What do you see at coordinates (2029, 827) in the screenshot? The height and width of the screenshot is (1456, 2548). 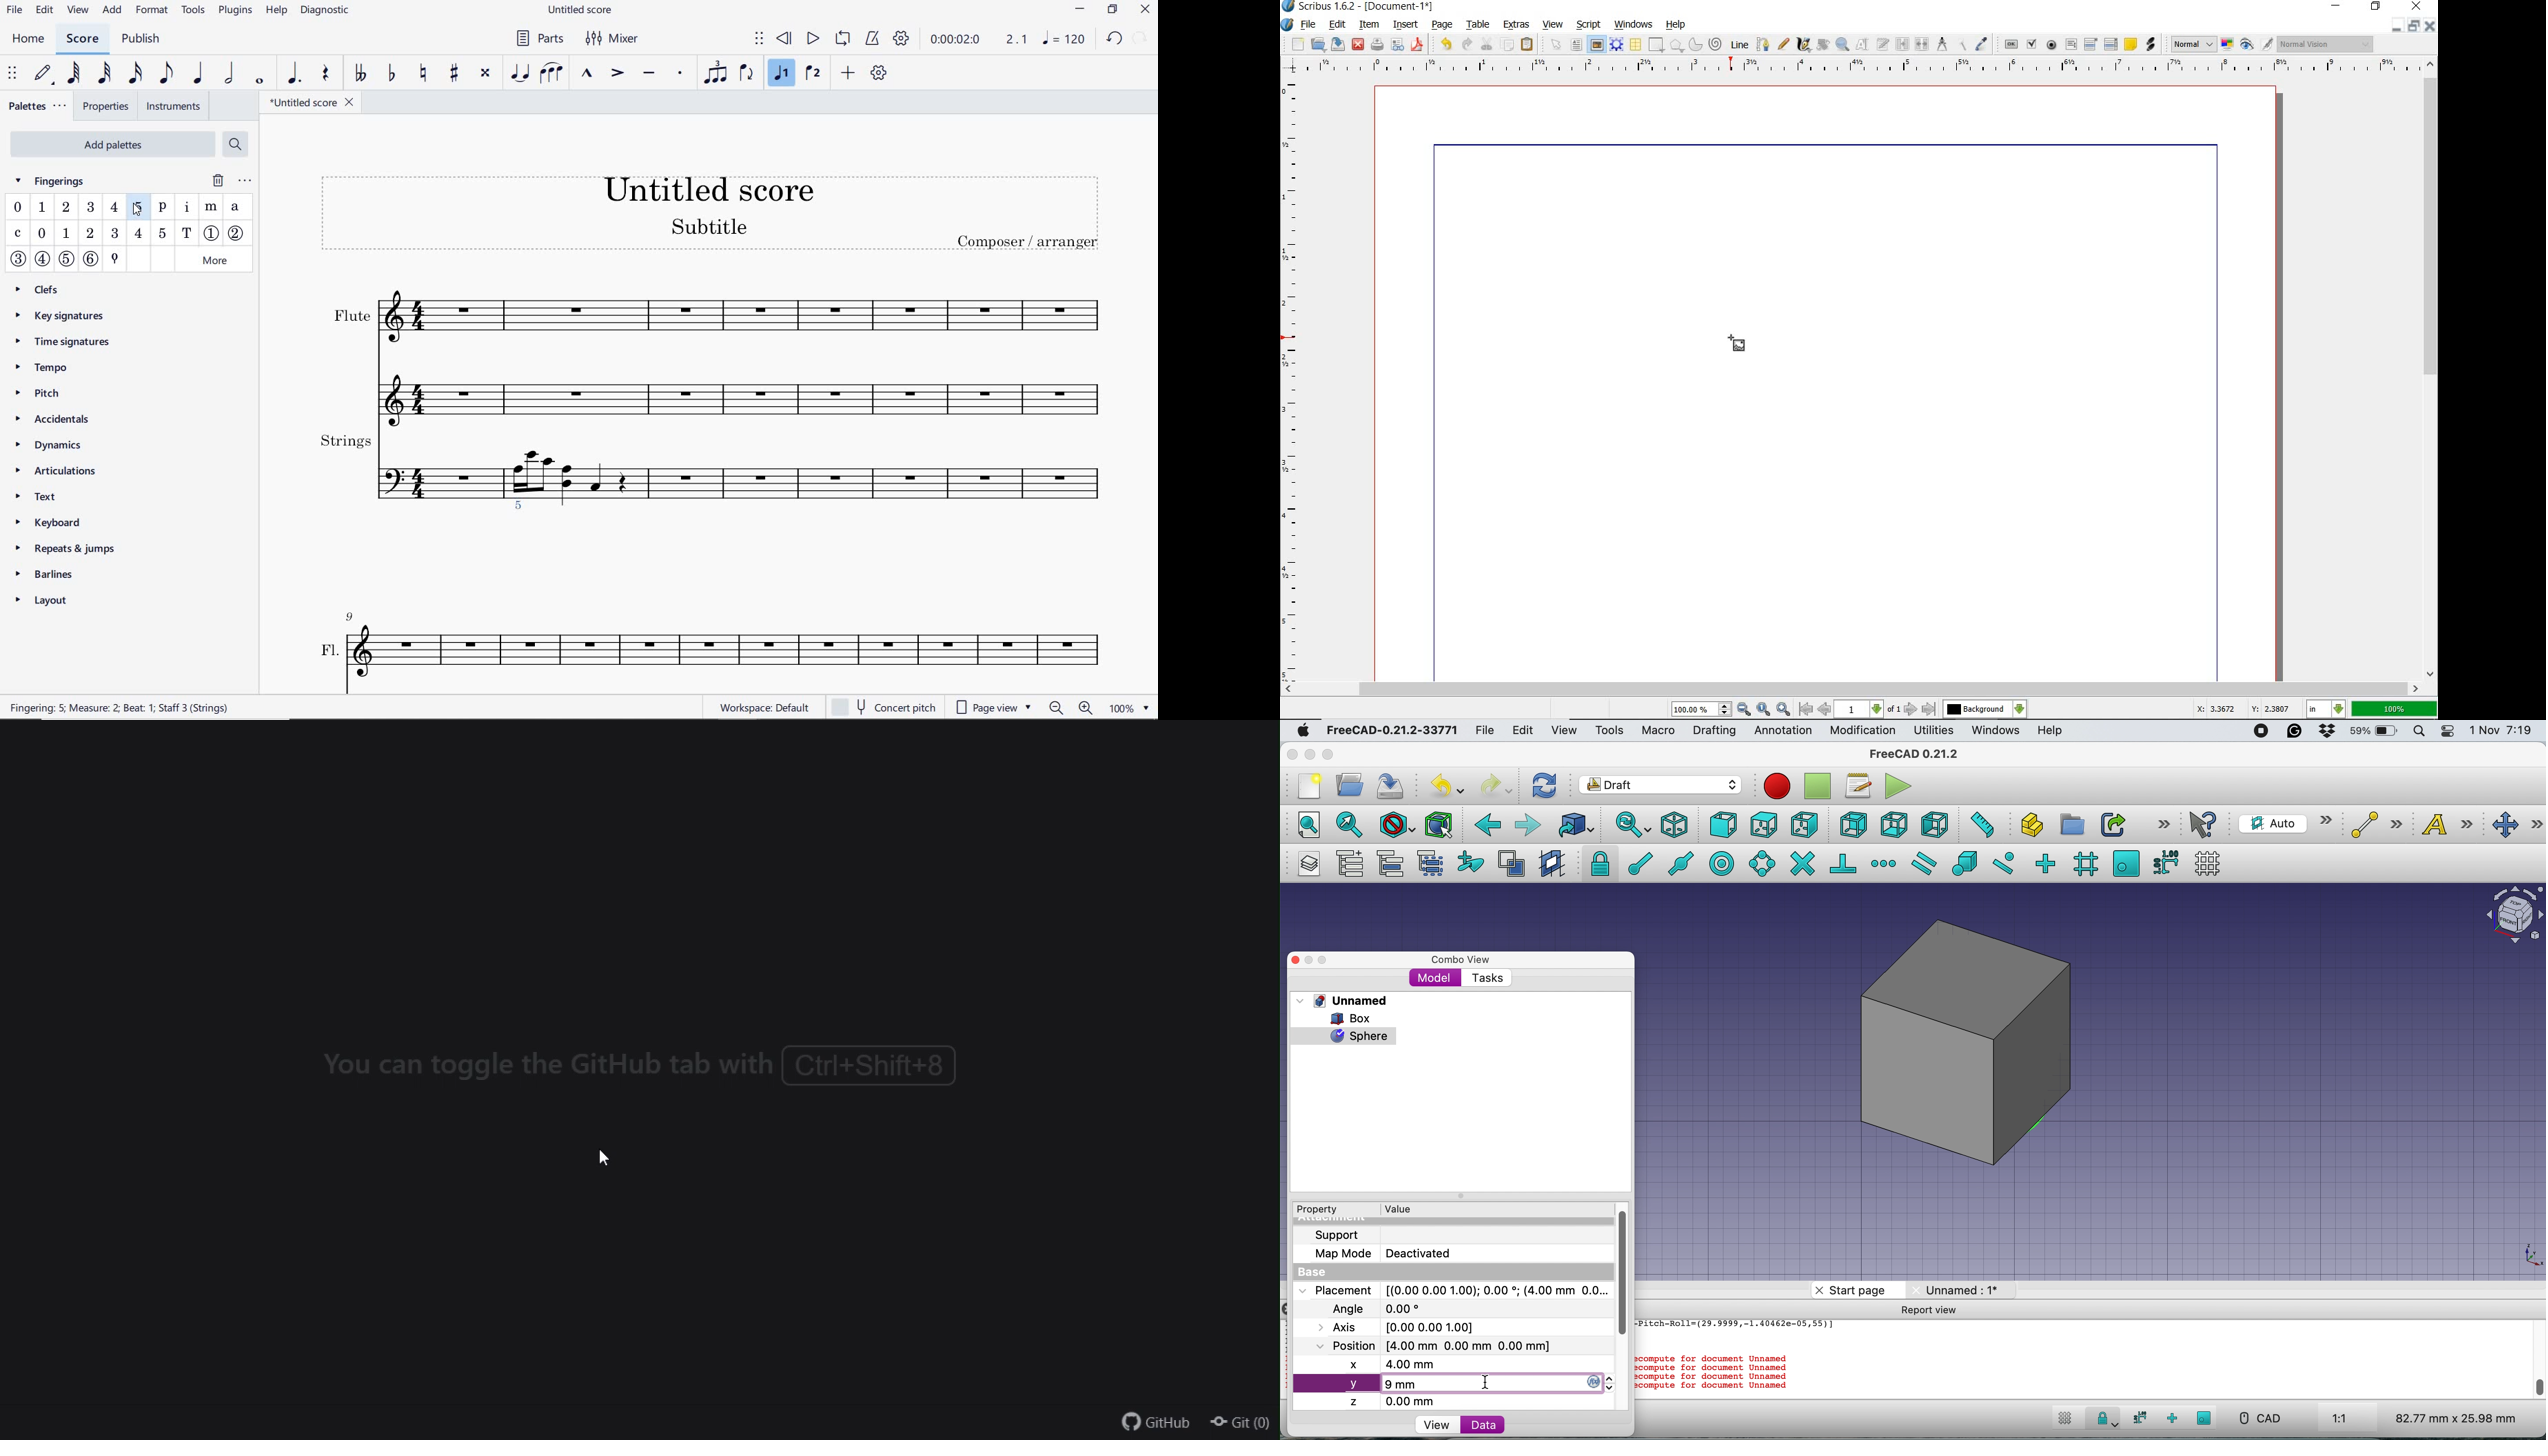 I see `create part` at bounding box center [2029, 827].